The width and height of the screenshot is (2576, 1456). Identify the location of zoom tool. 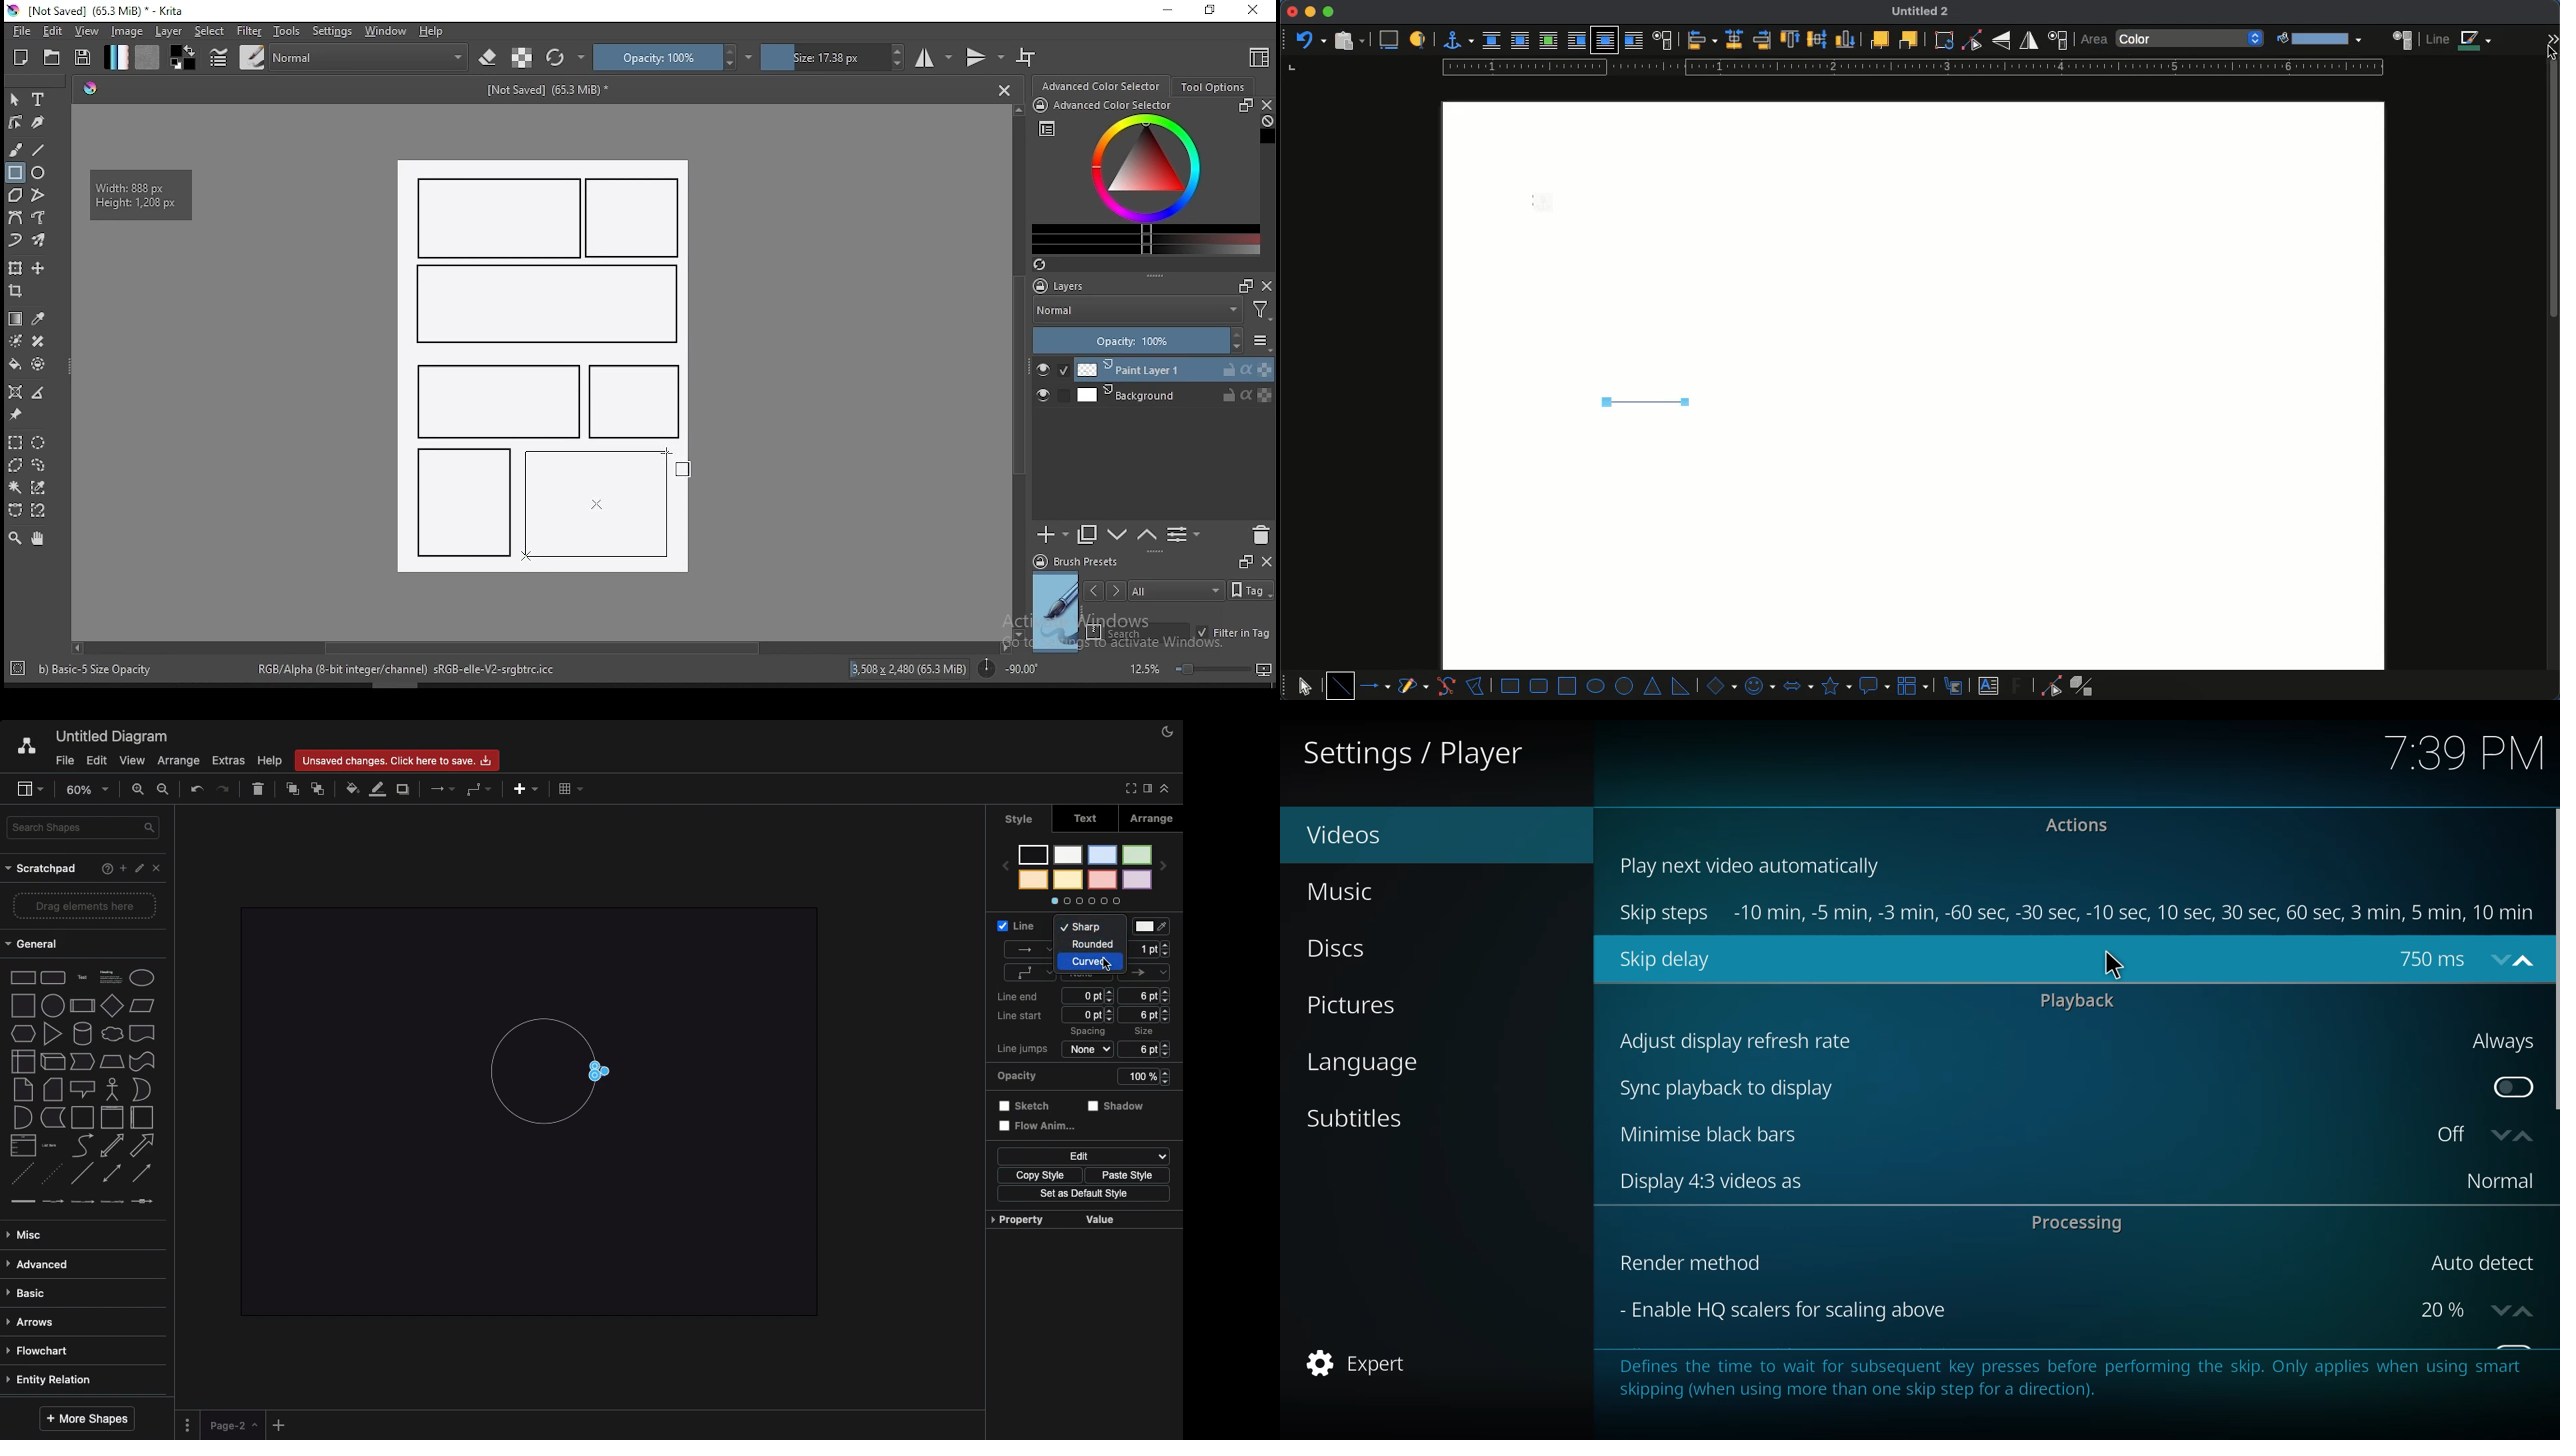
(15, 537).